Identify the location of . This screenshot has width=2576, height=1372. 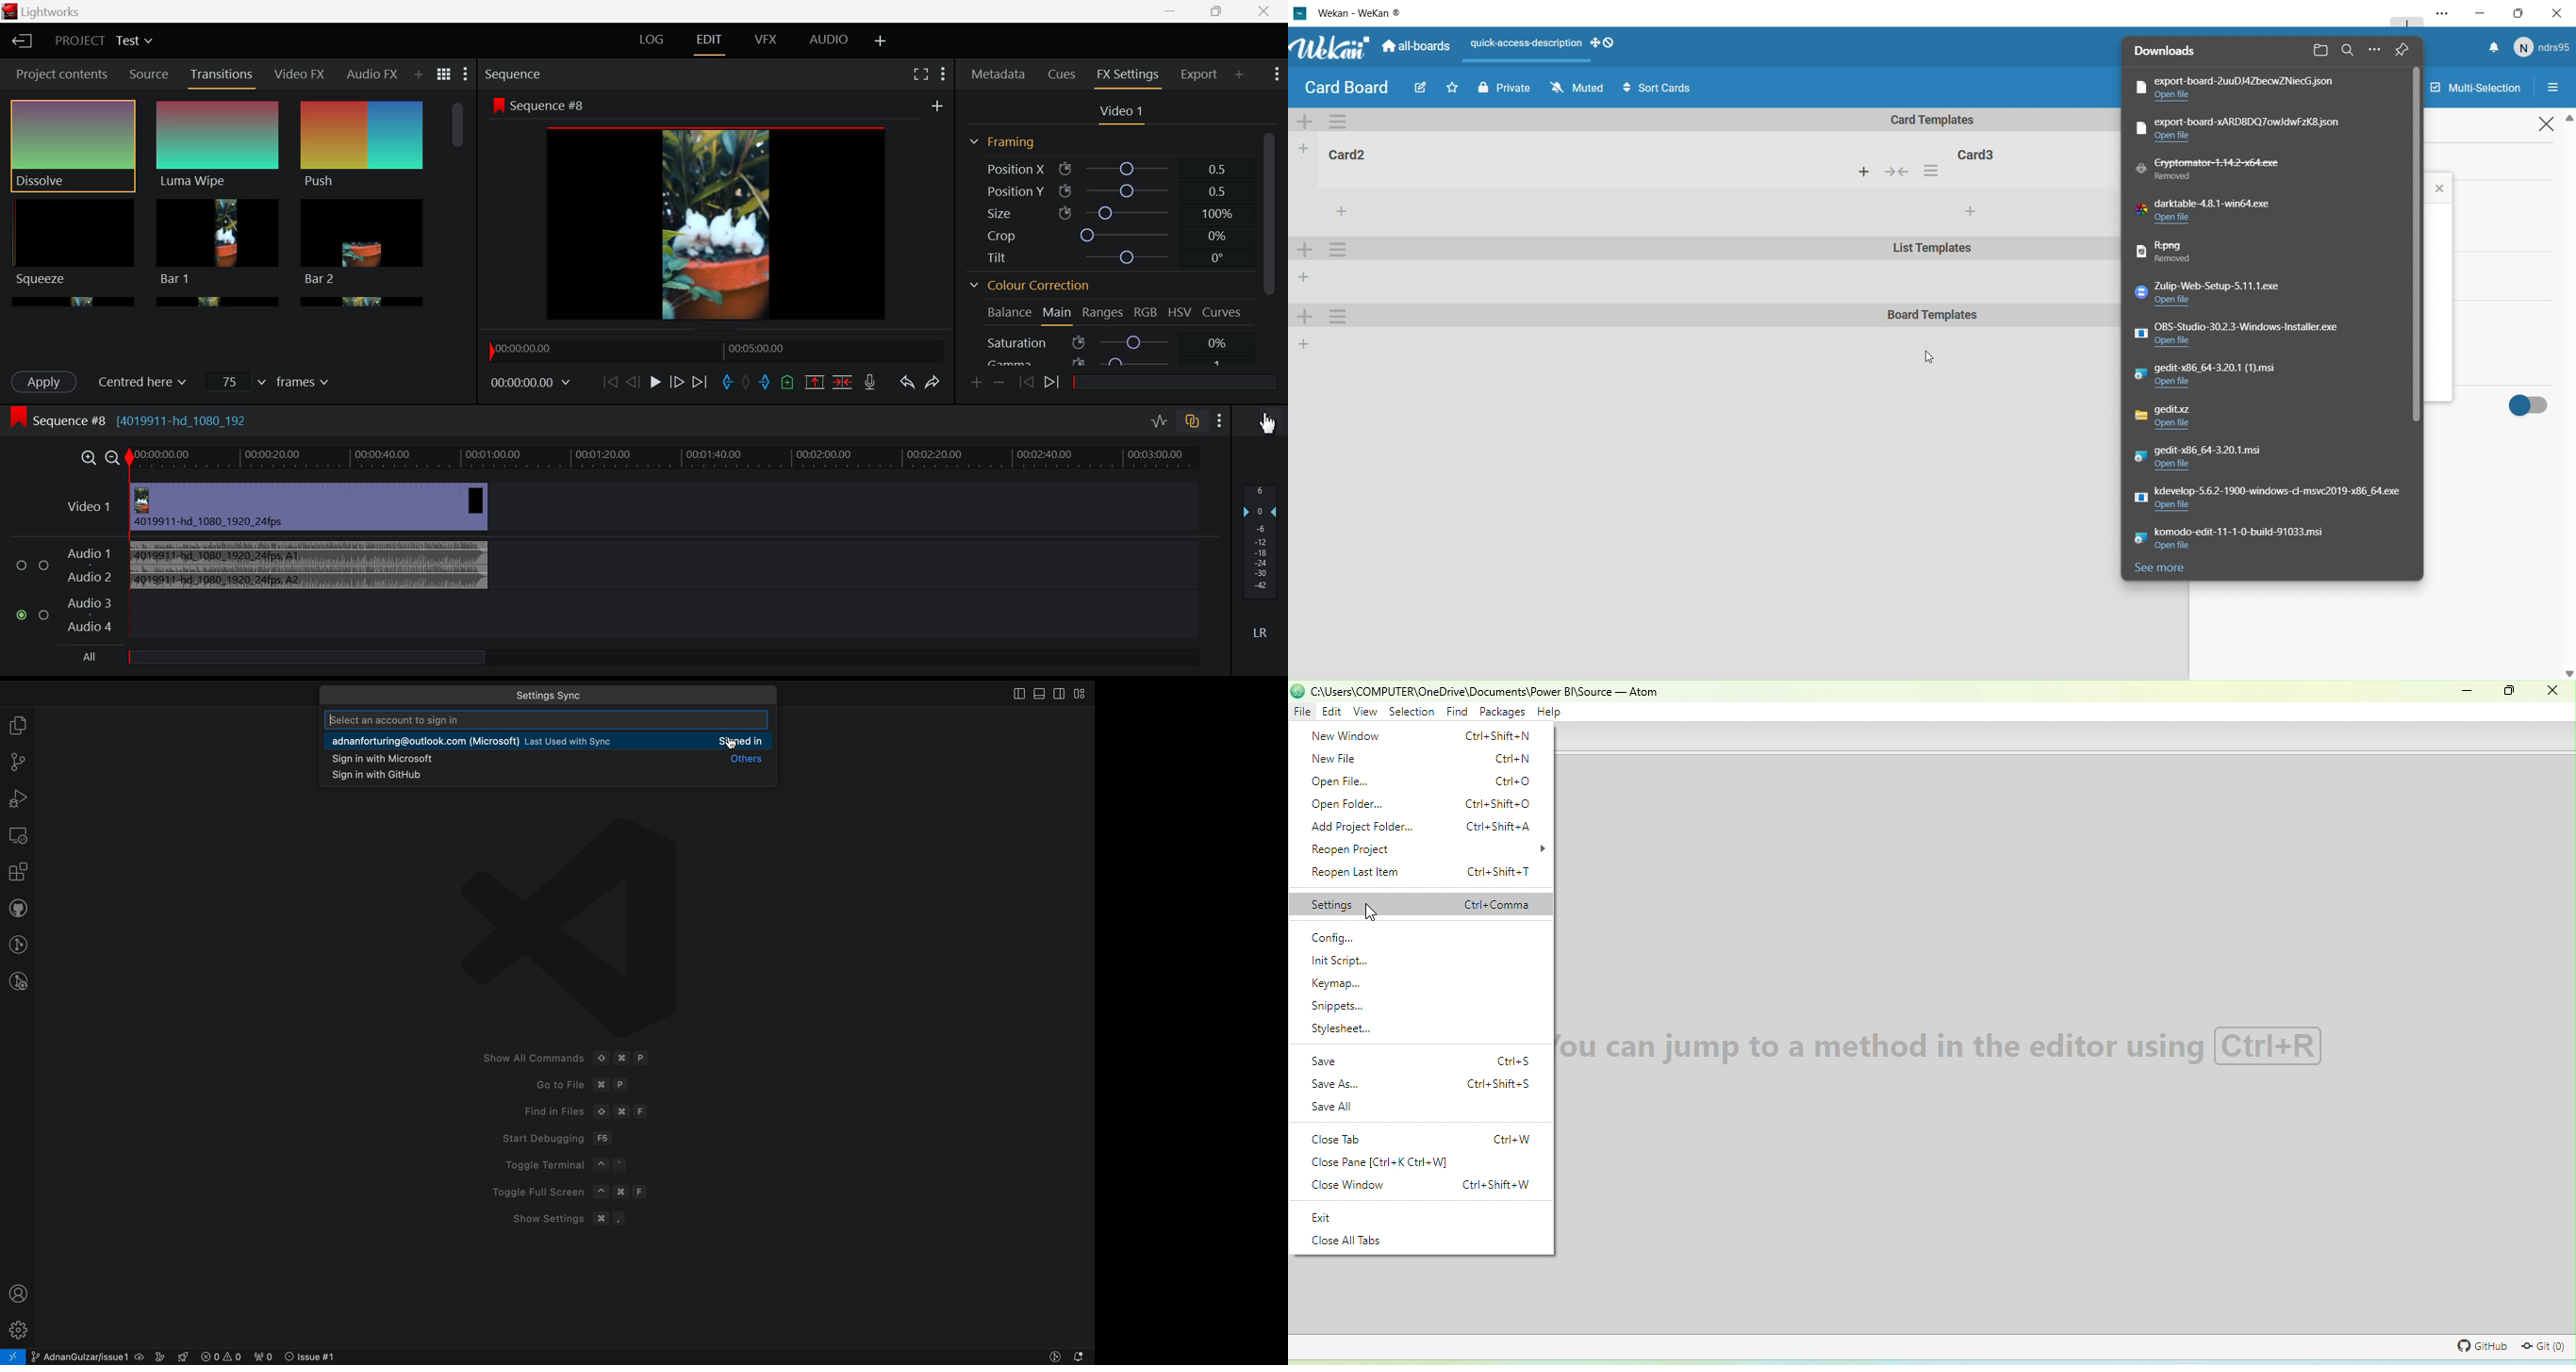
(1305, 120).